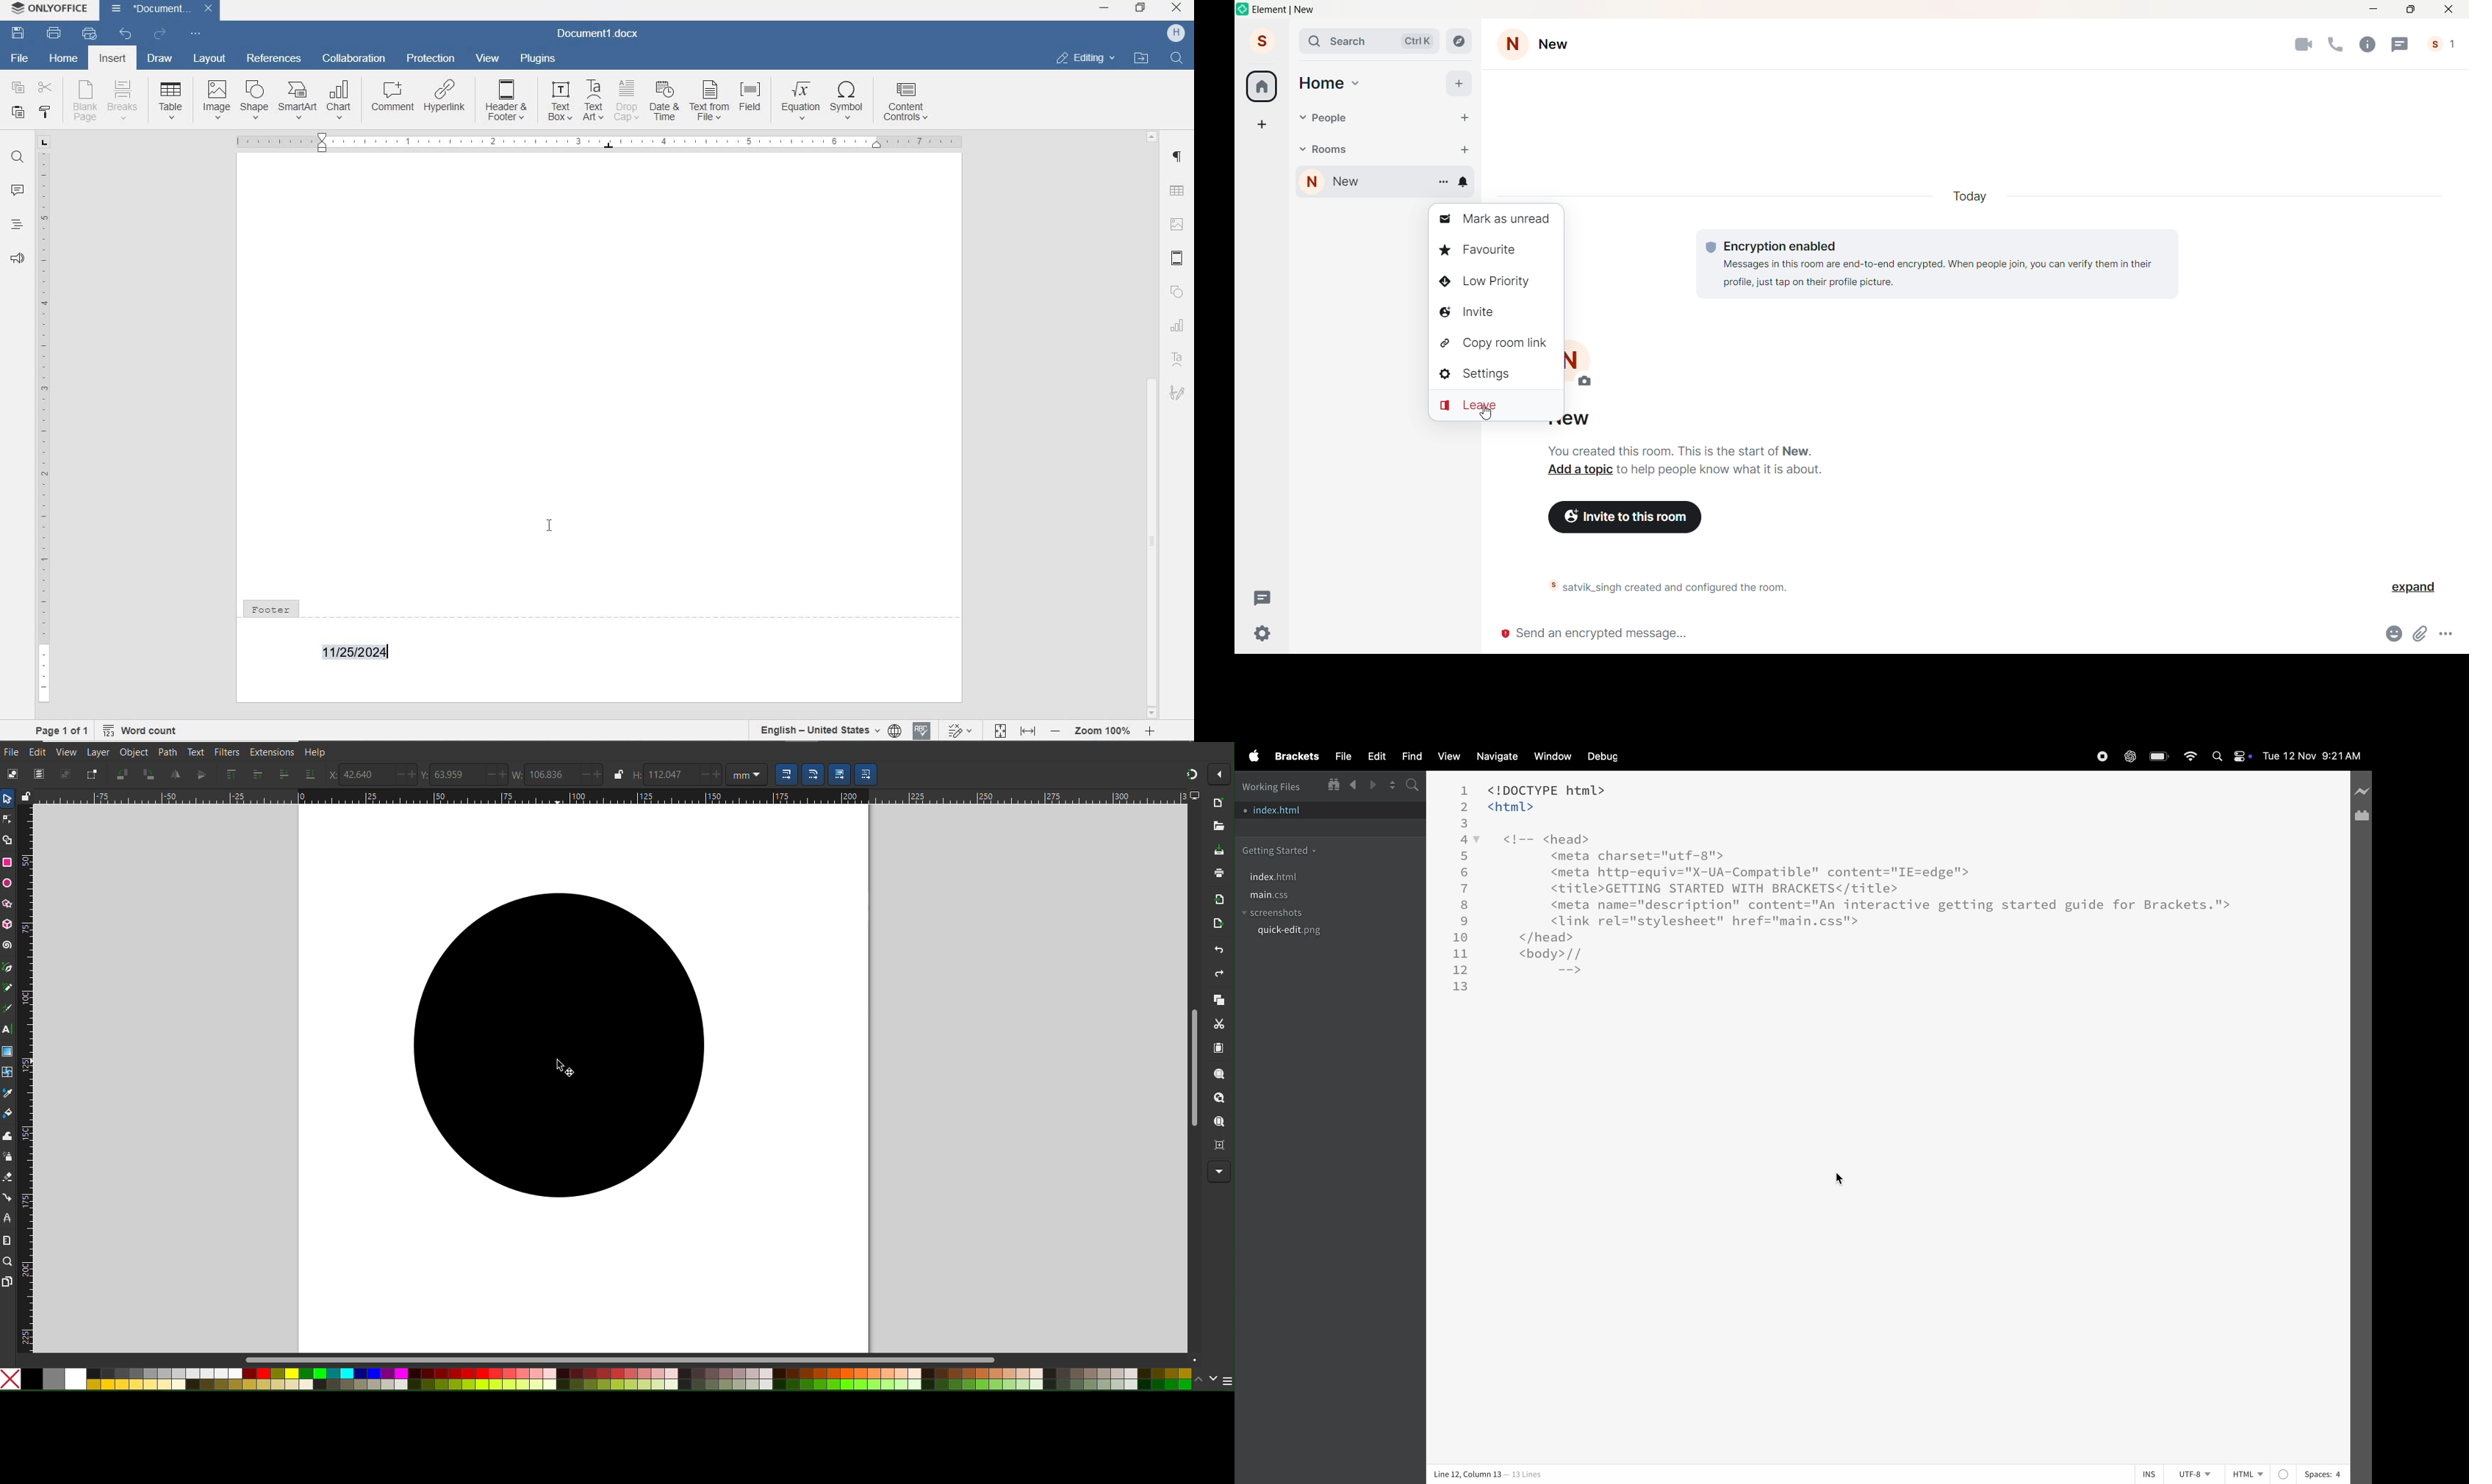 This screenshot has width=2492, height=1484. What do you see at coordinates (150, 774) in the screenshot?
I see `Rotate CW` at bounding box center [150, 774].